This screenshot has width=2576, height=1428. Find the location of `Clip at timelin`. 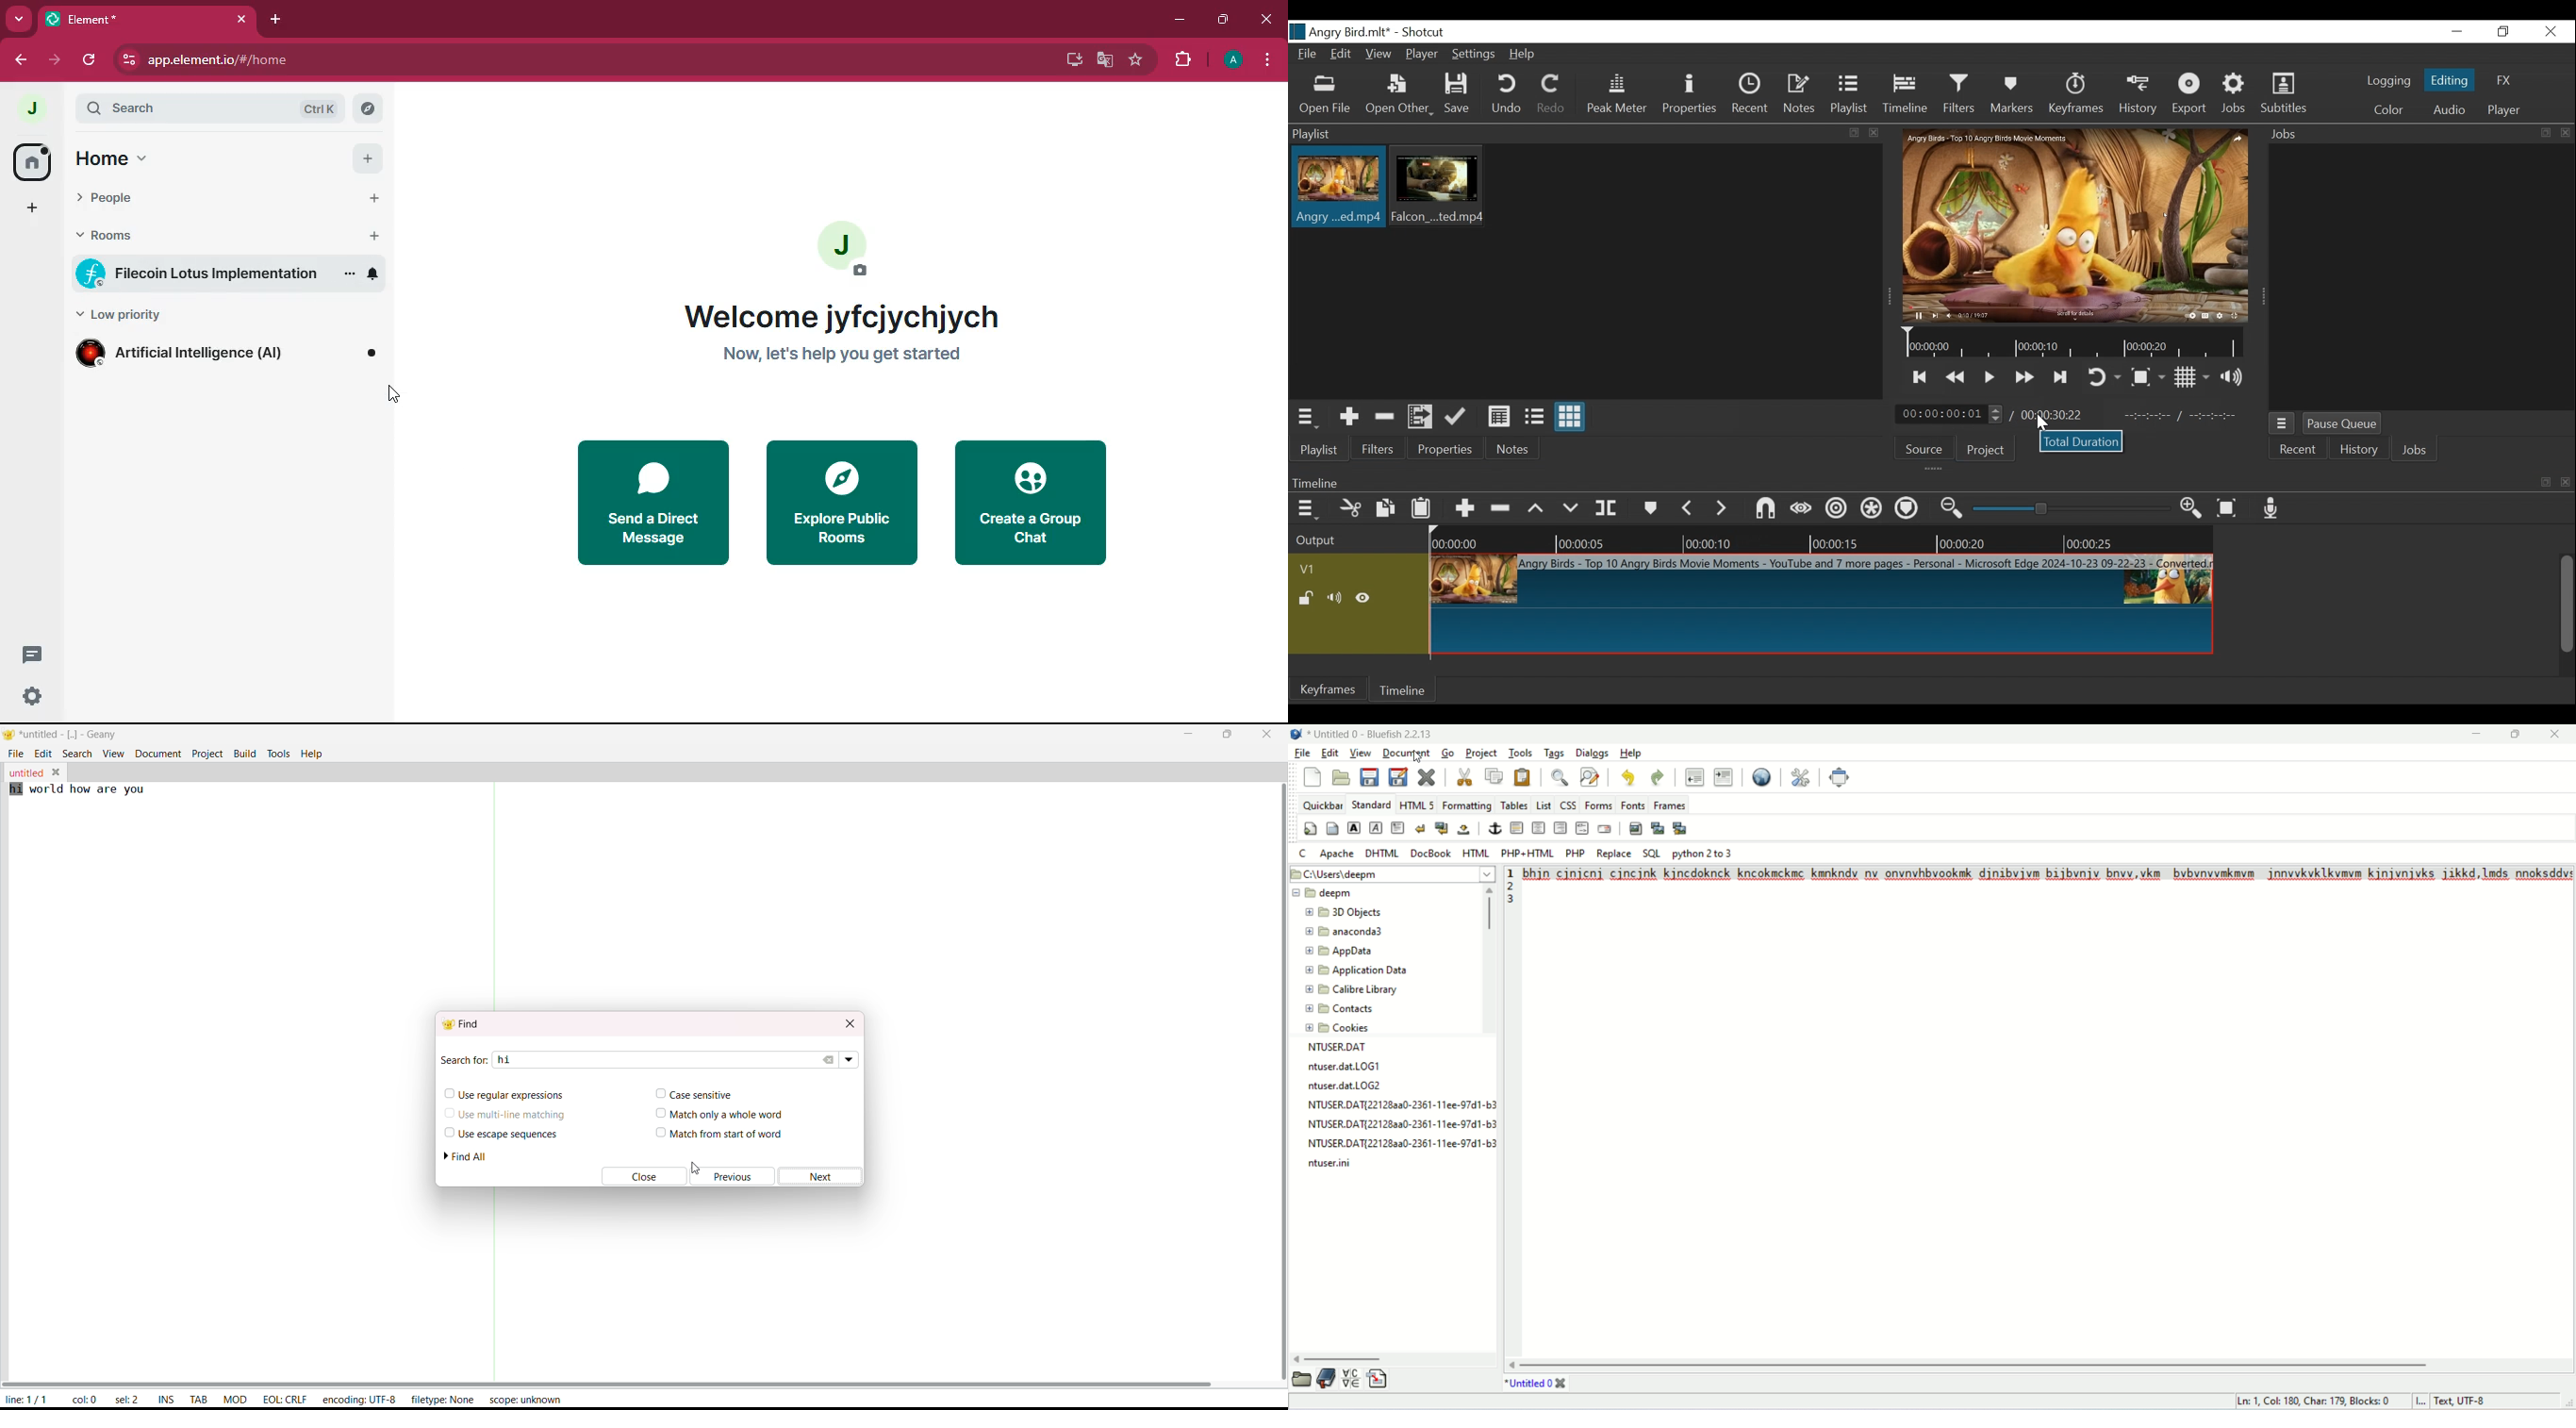

Clip at timelin is located at coordinates (1820, 604).